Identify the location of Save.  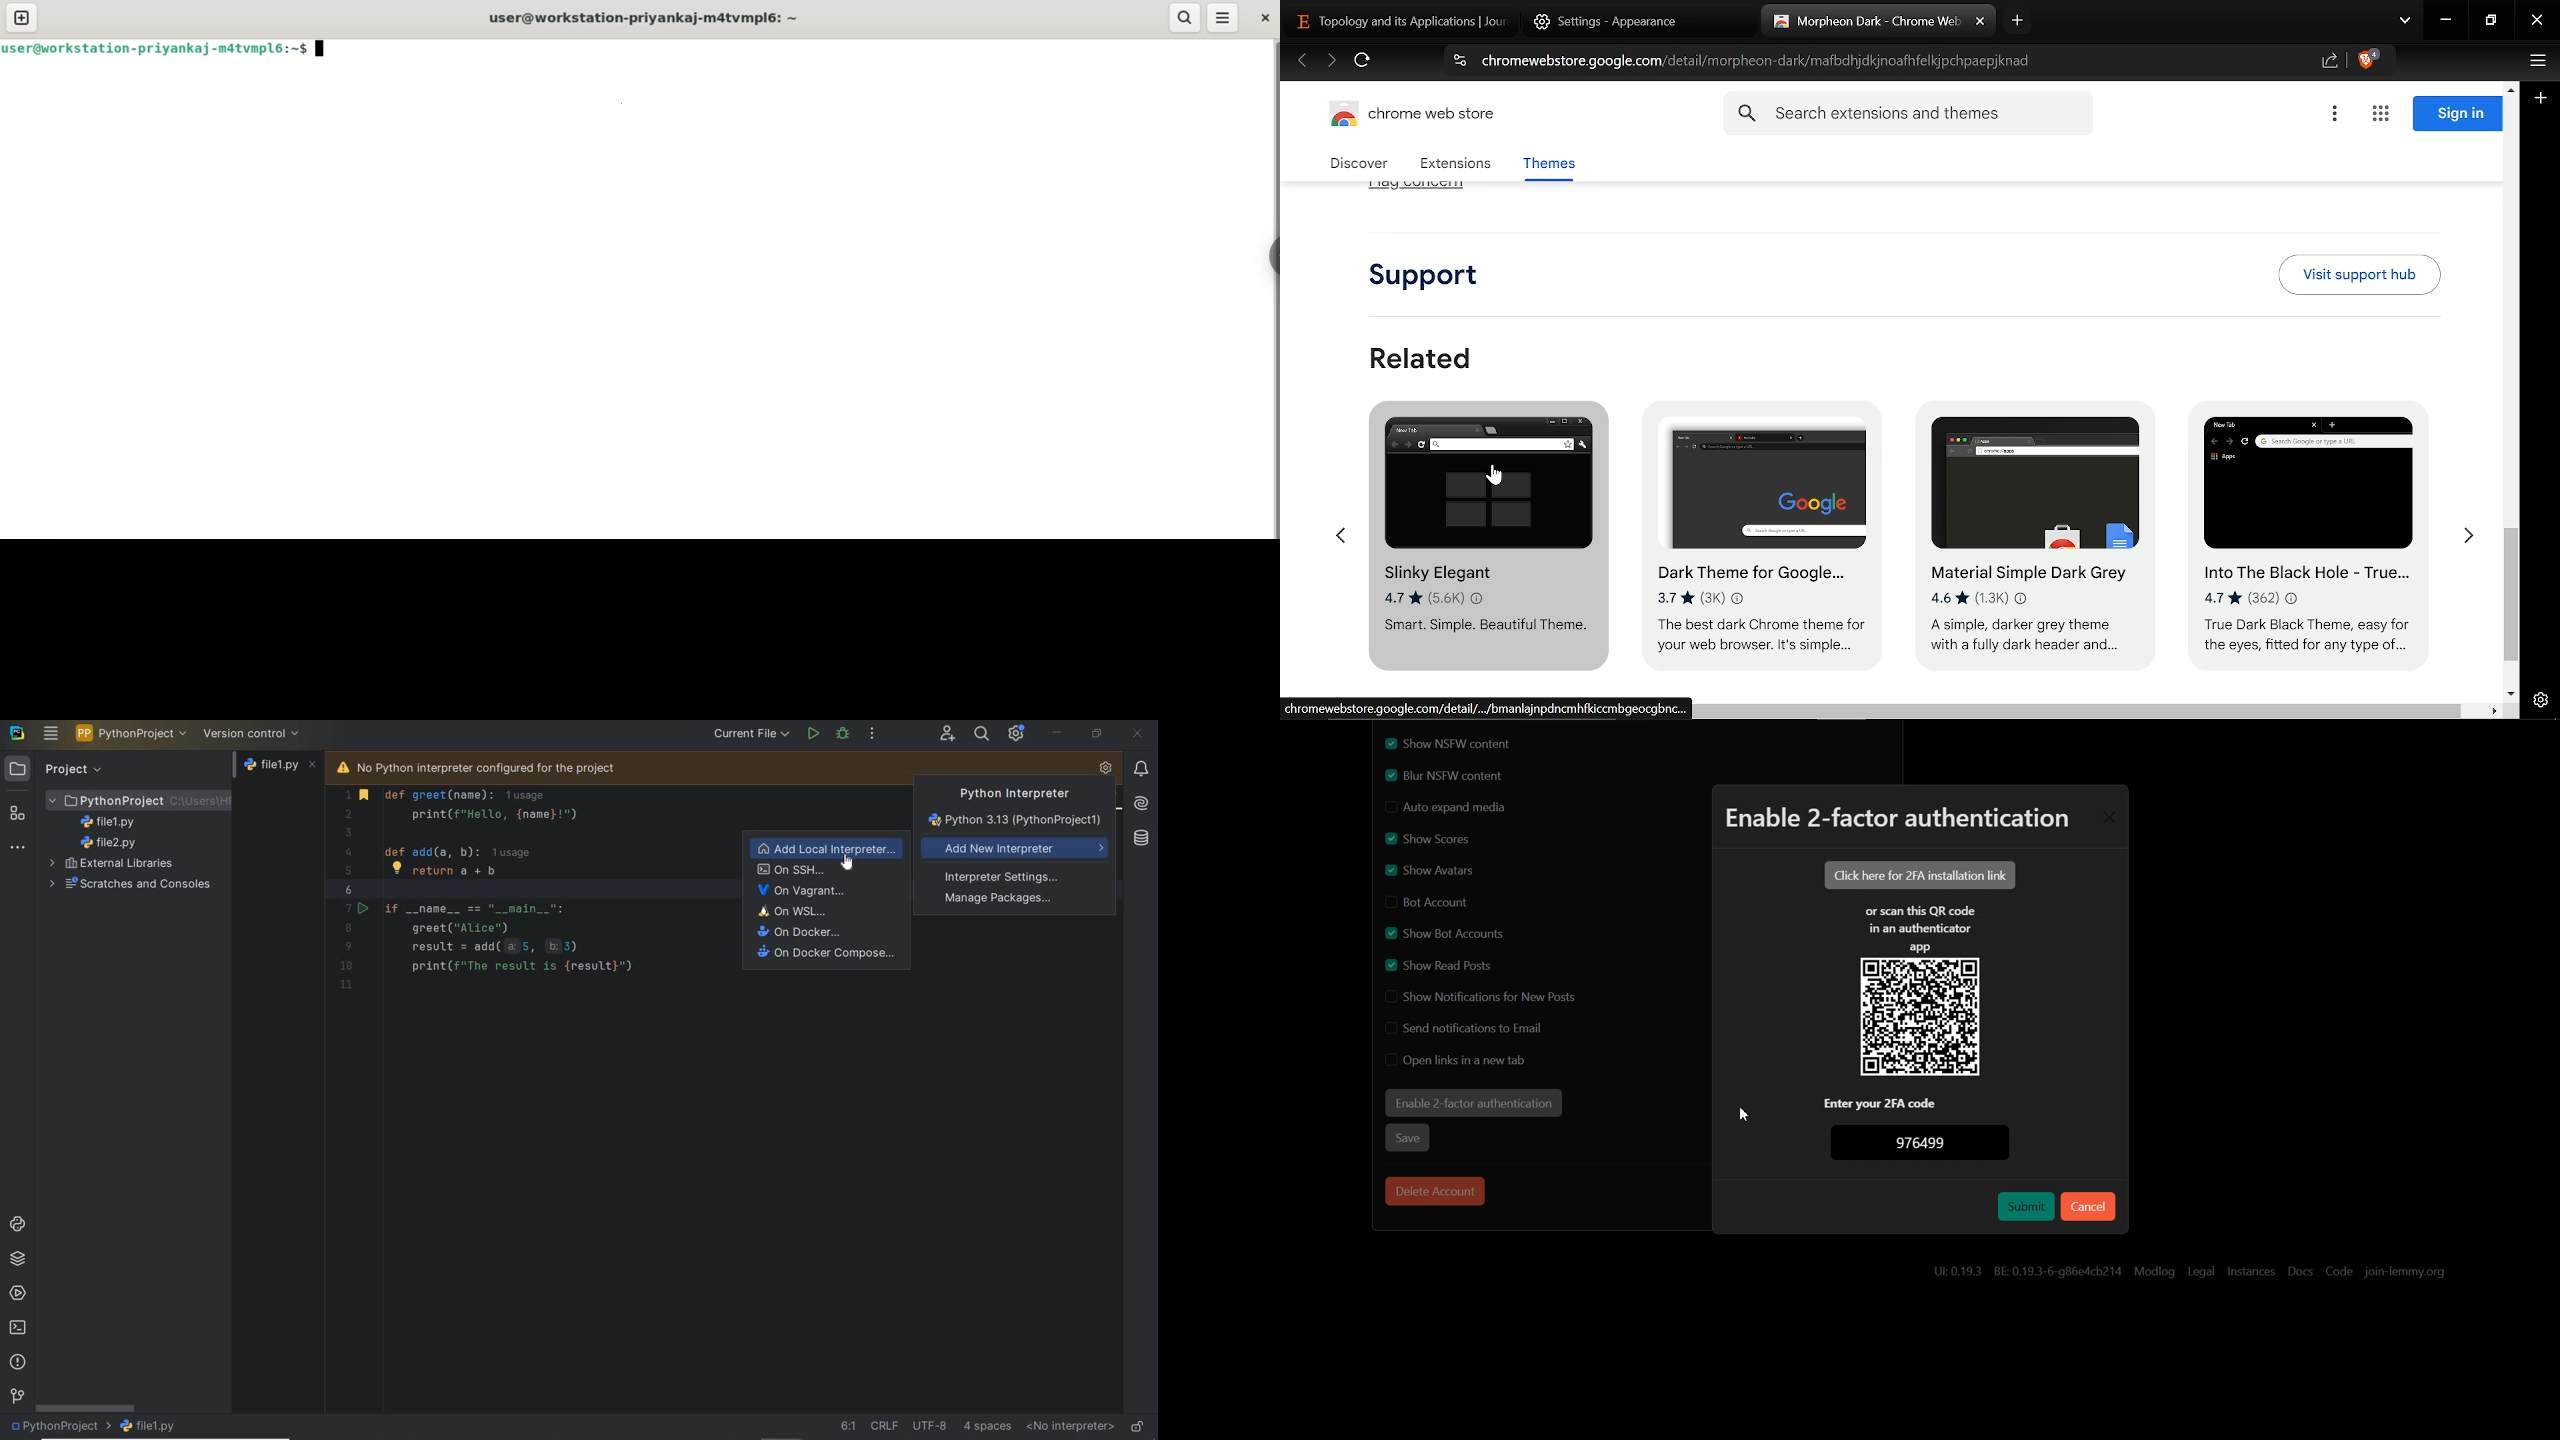
(1409, 1137).